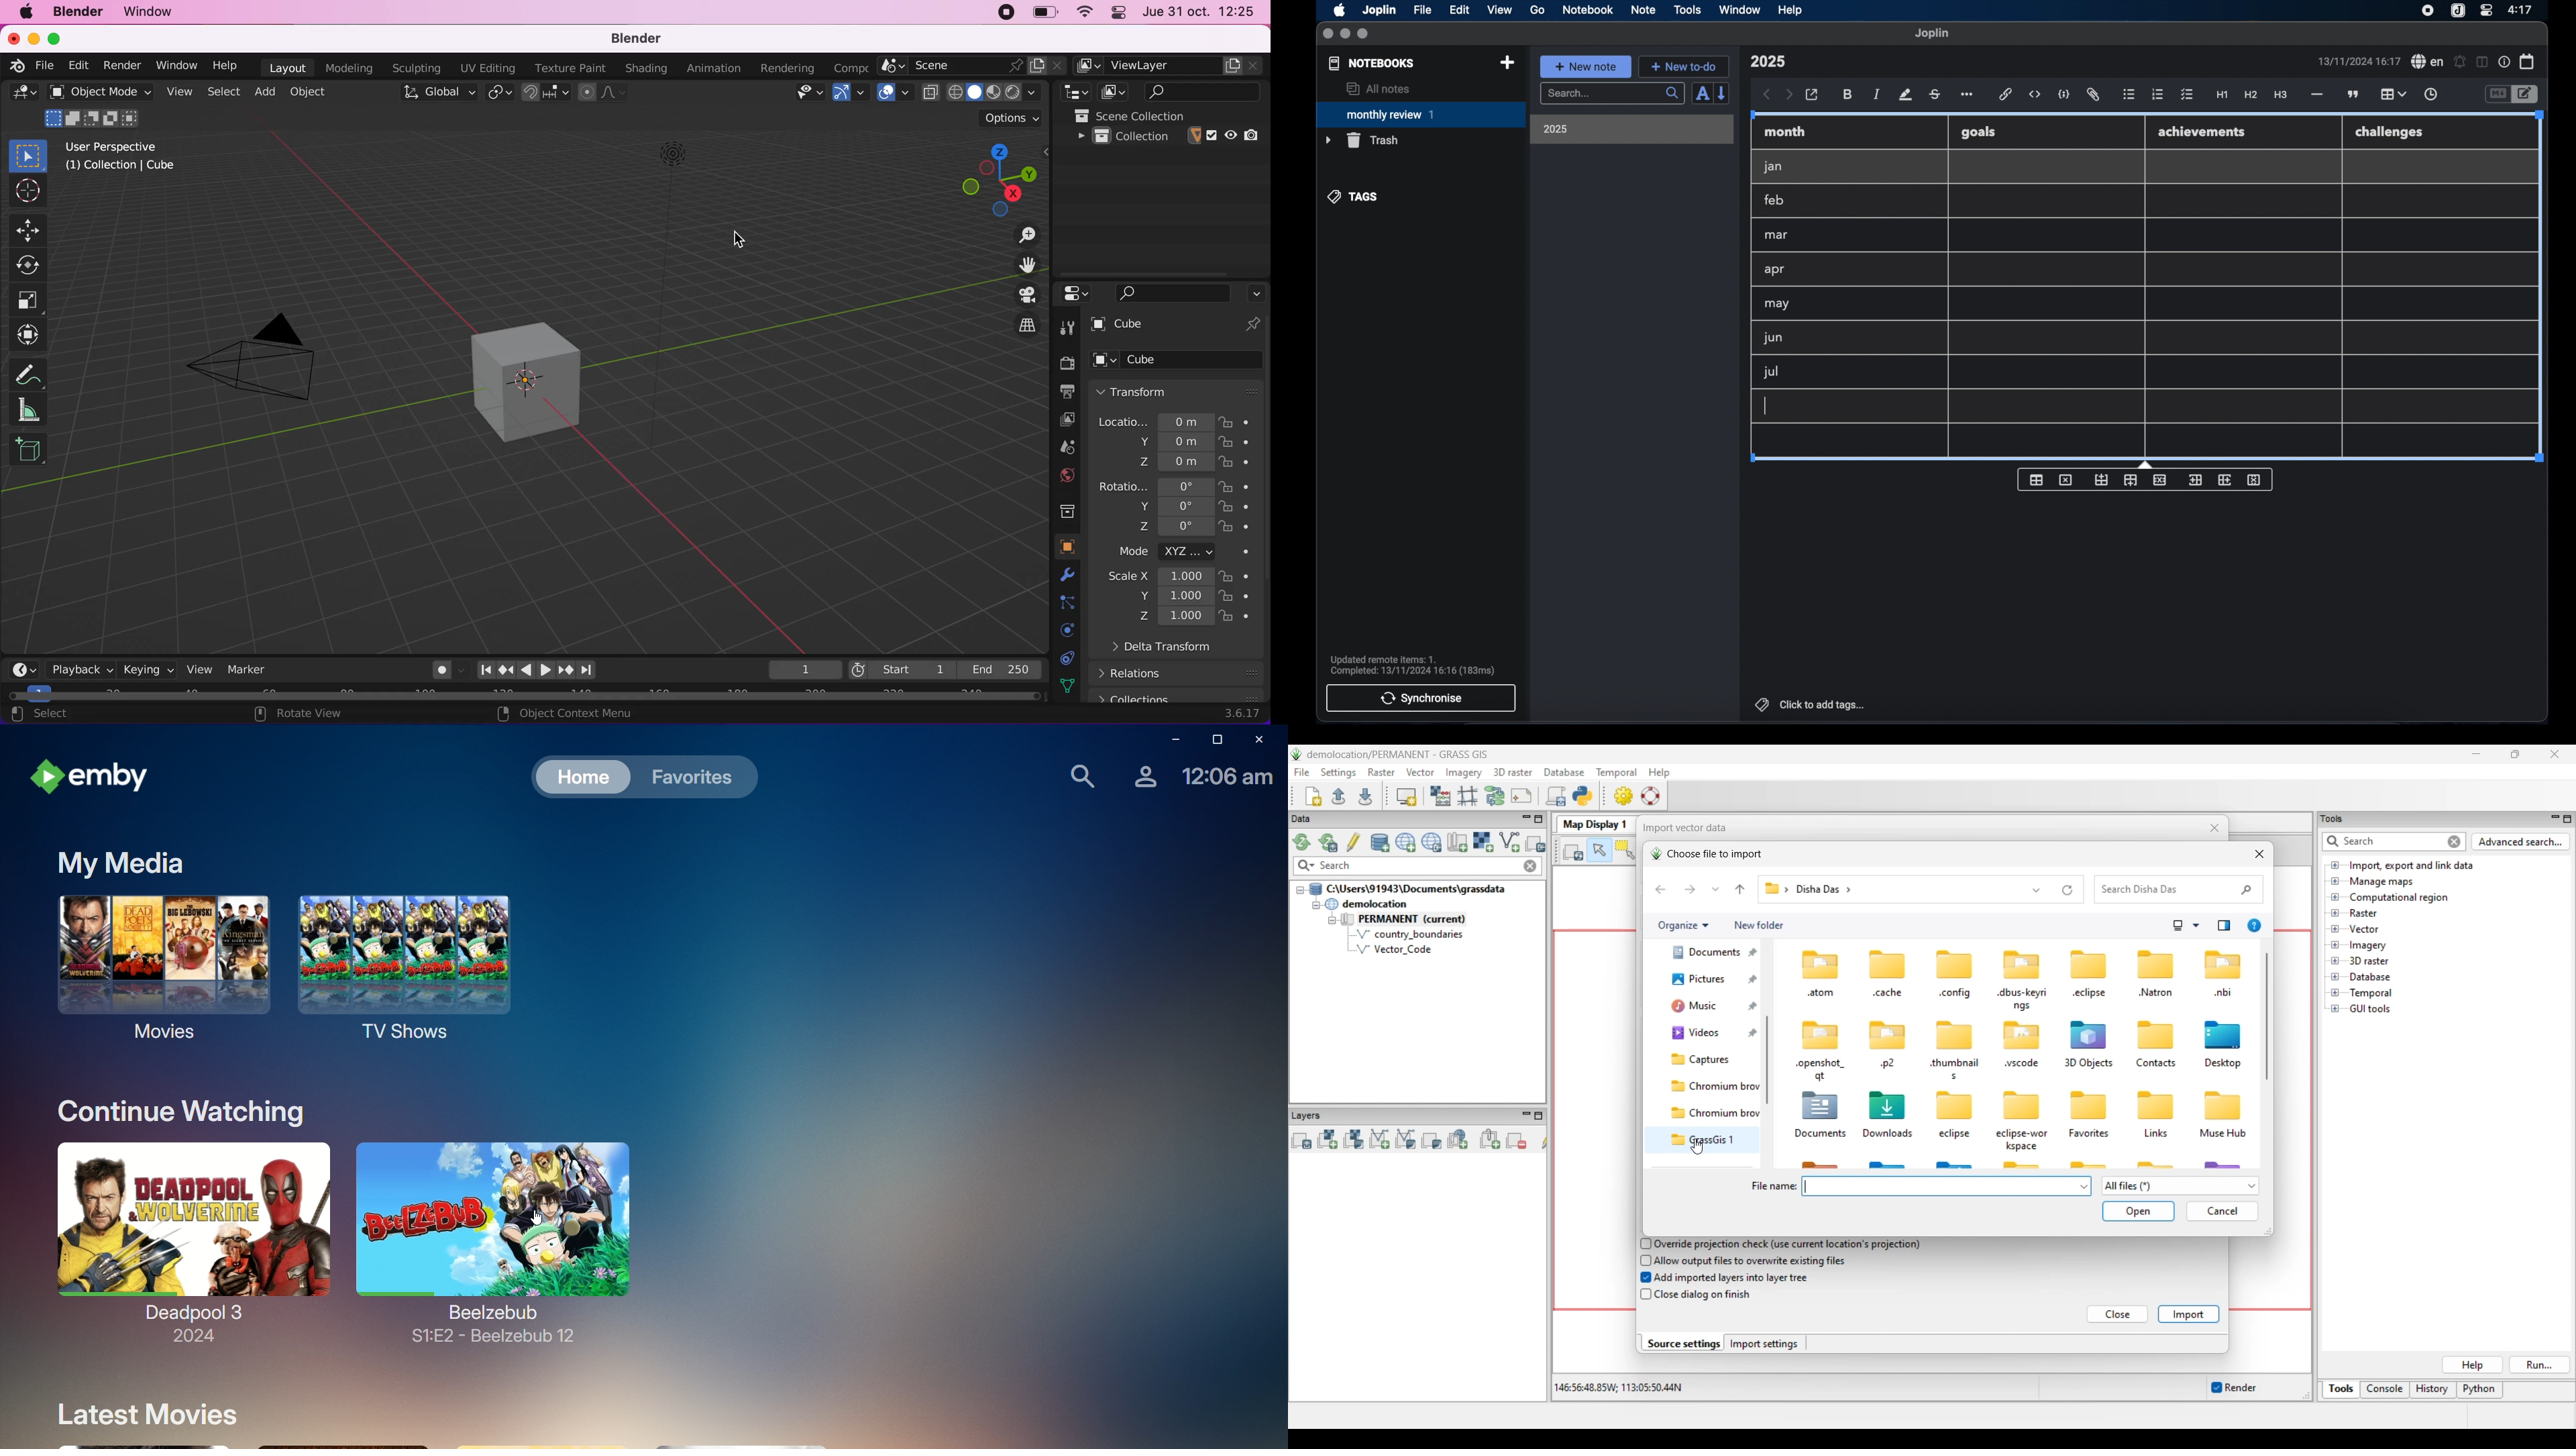 This screenshot has width=2576, height=1456. Describe the element at coordinates (1167, 443) in the screenshot. I see `y 0m` at that location.